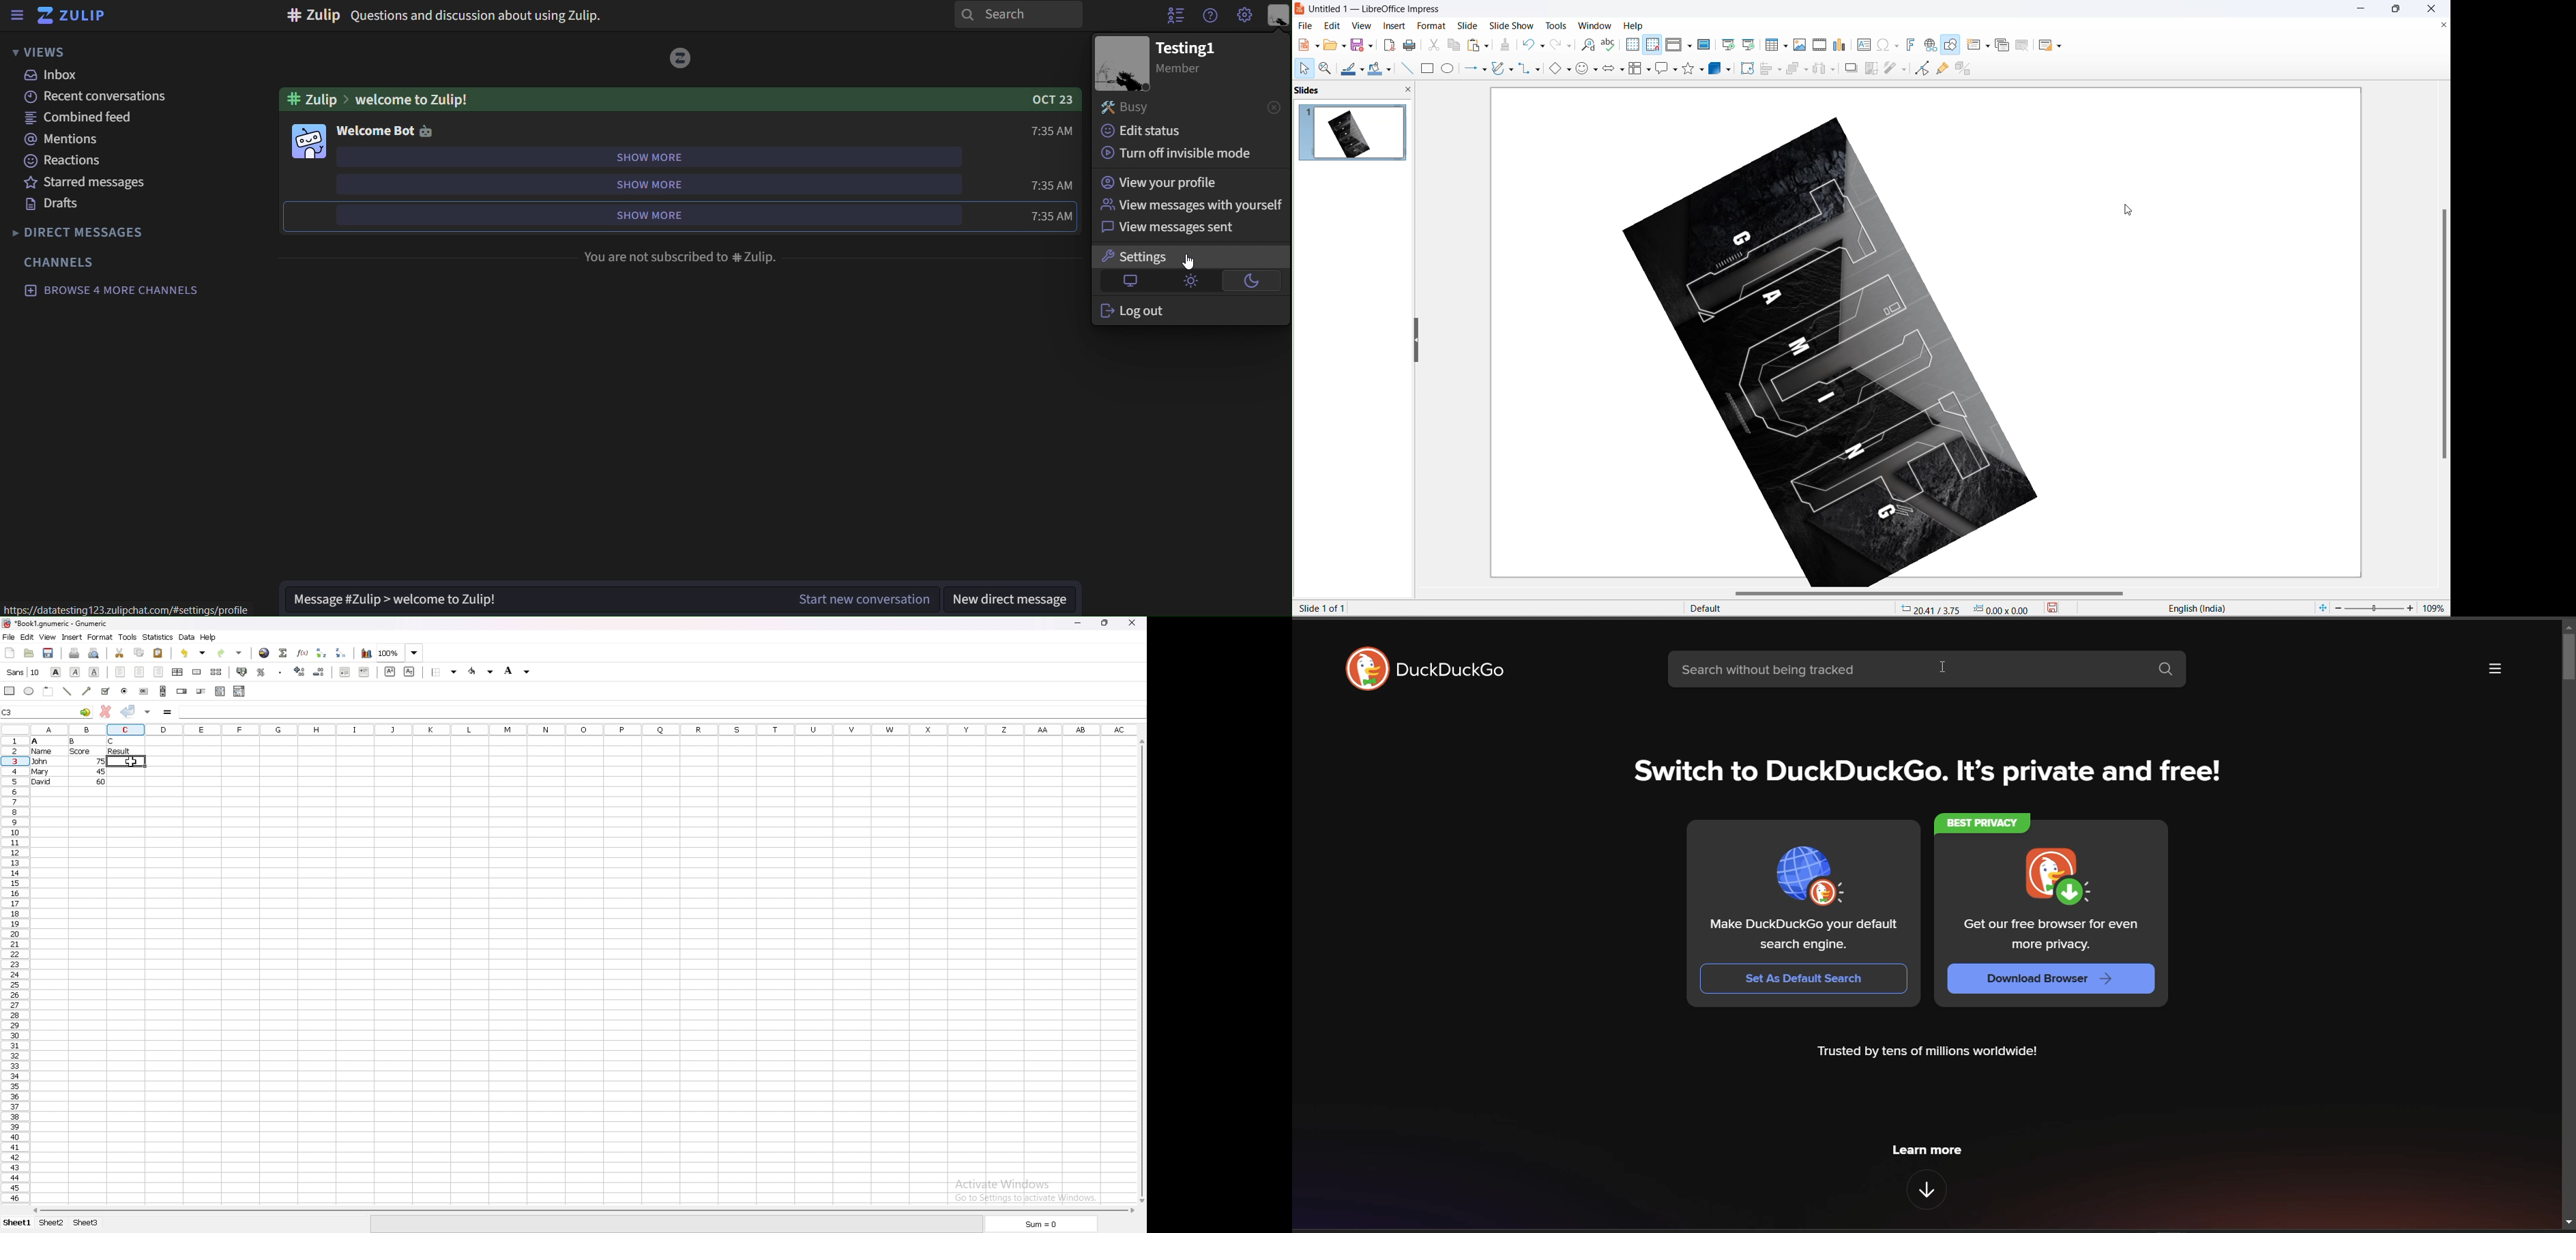 The image size is (2576, 1260). What do you see at coordinates (92, 97) in the screenshot?
I see `recent conversations` at bounding box center [92, 97].